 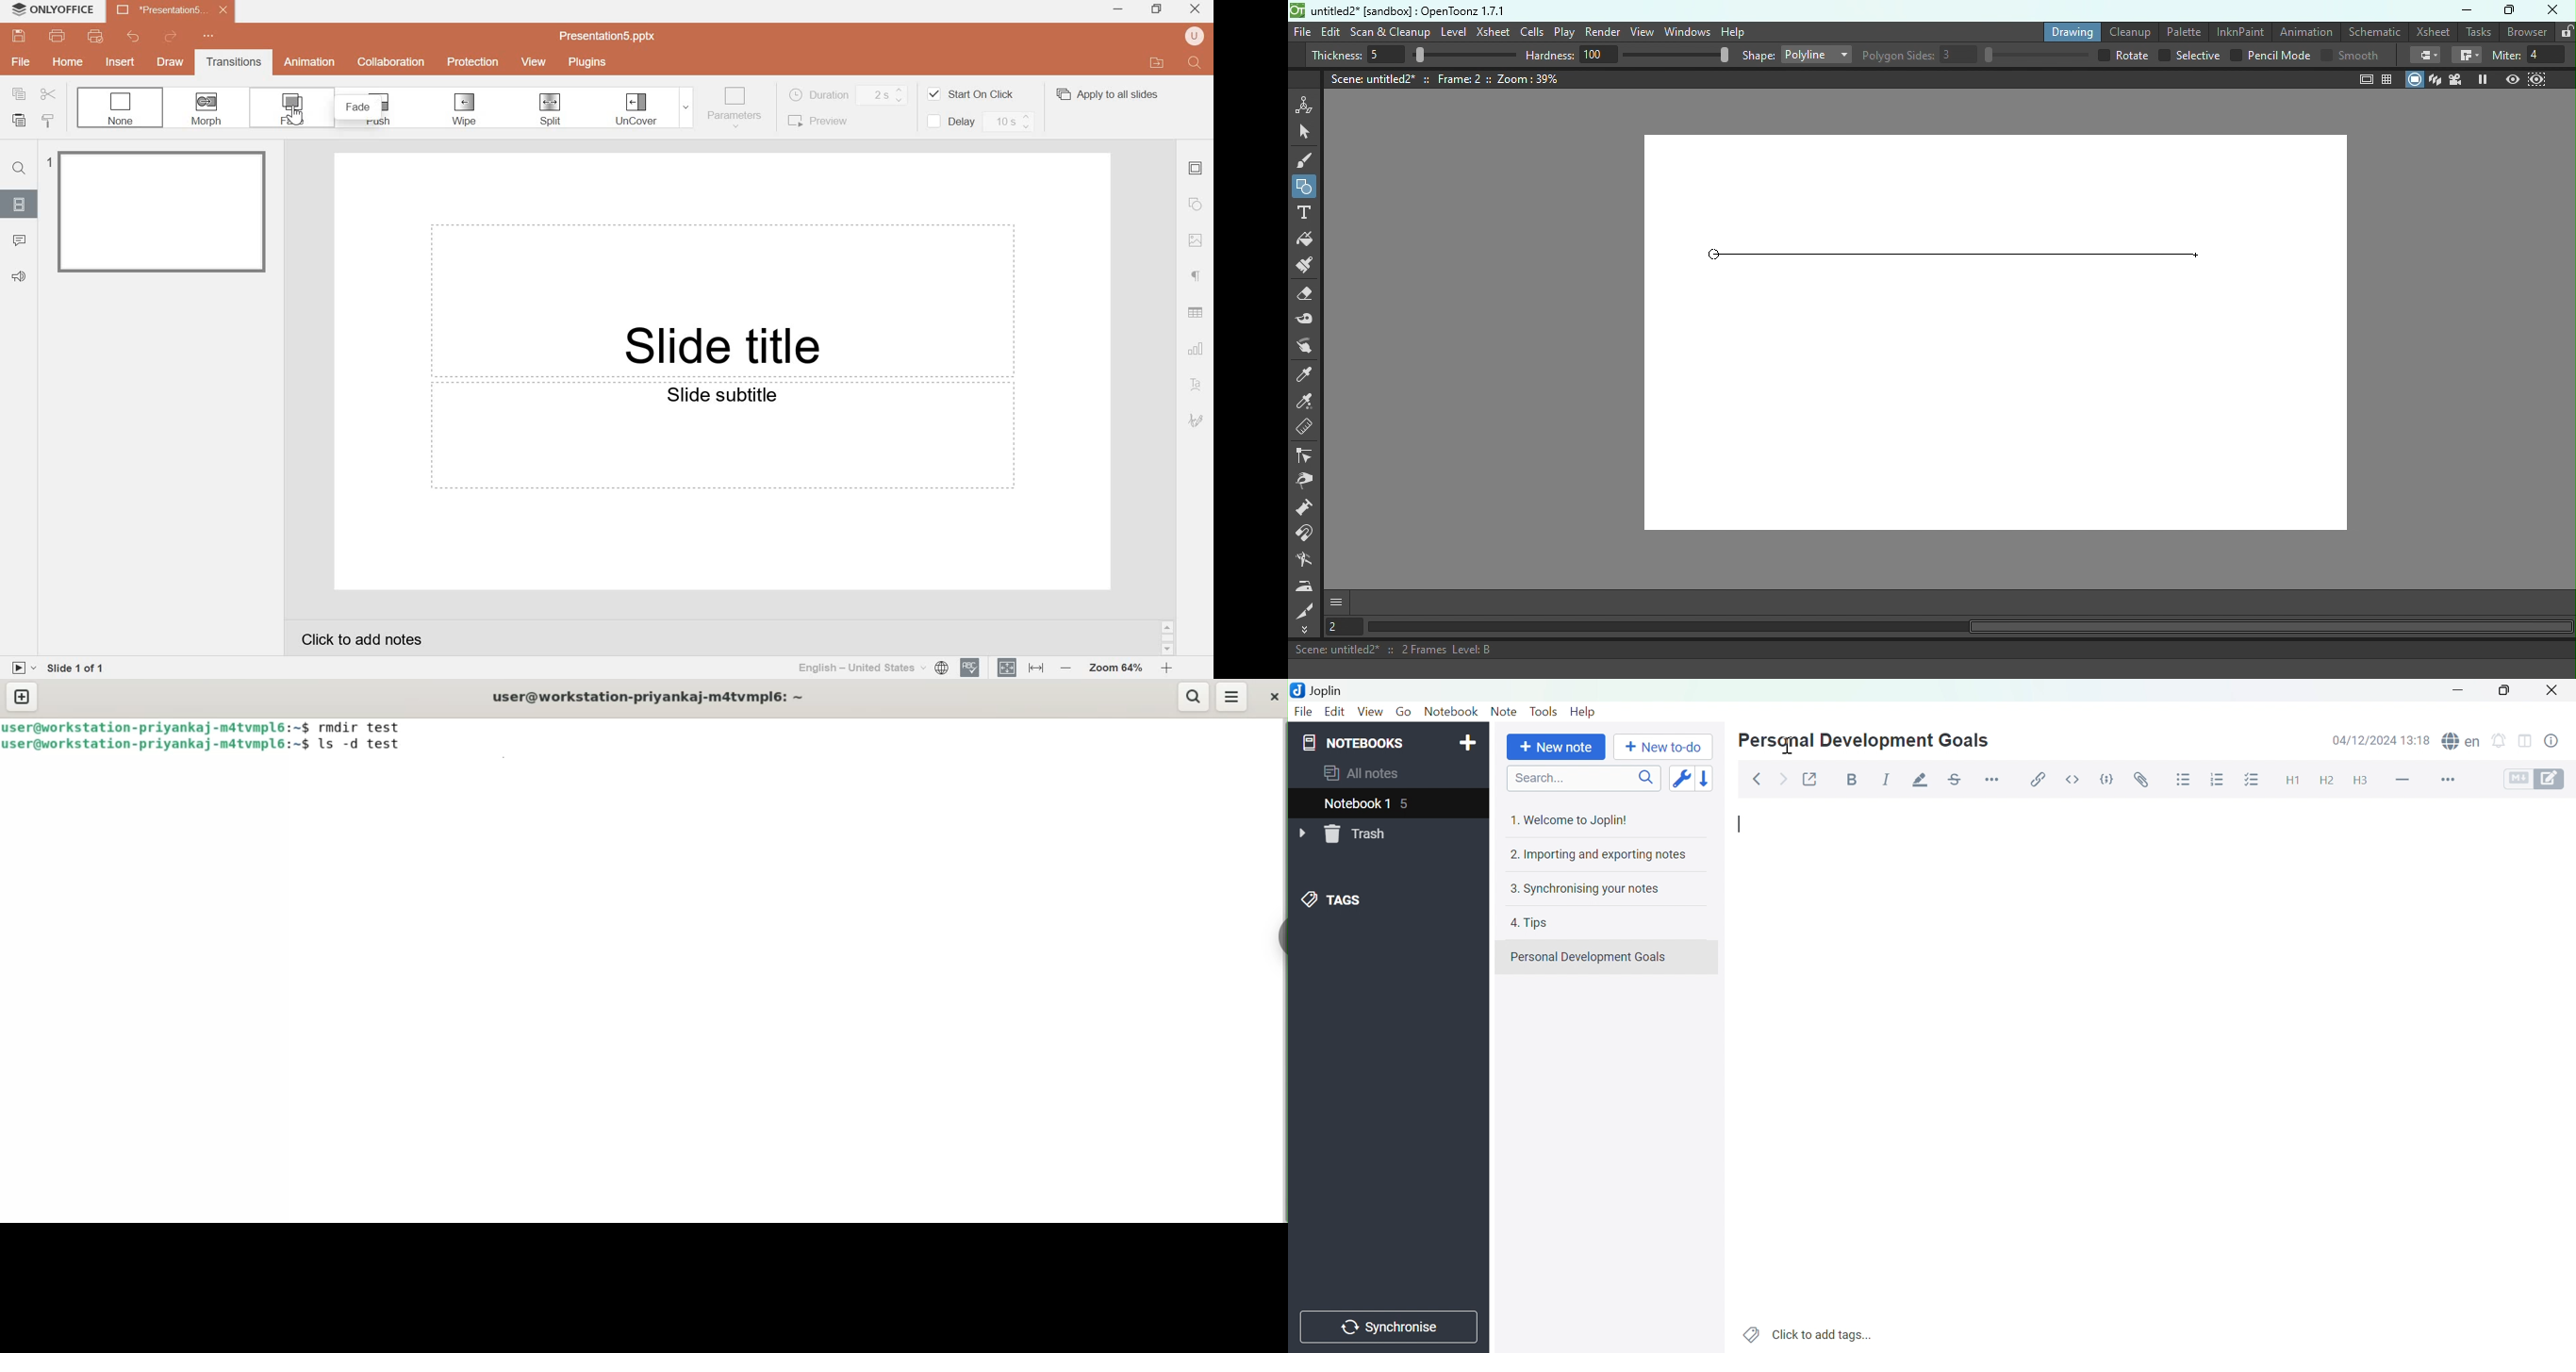 What do you see at coordinates (1369, 712) in the screenshot?
I see `View` at bounding box center [1369, 712].